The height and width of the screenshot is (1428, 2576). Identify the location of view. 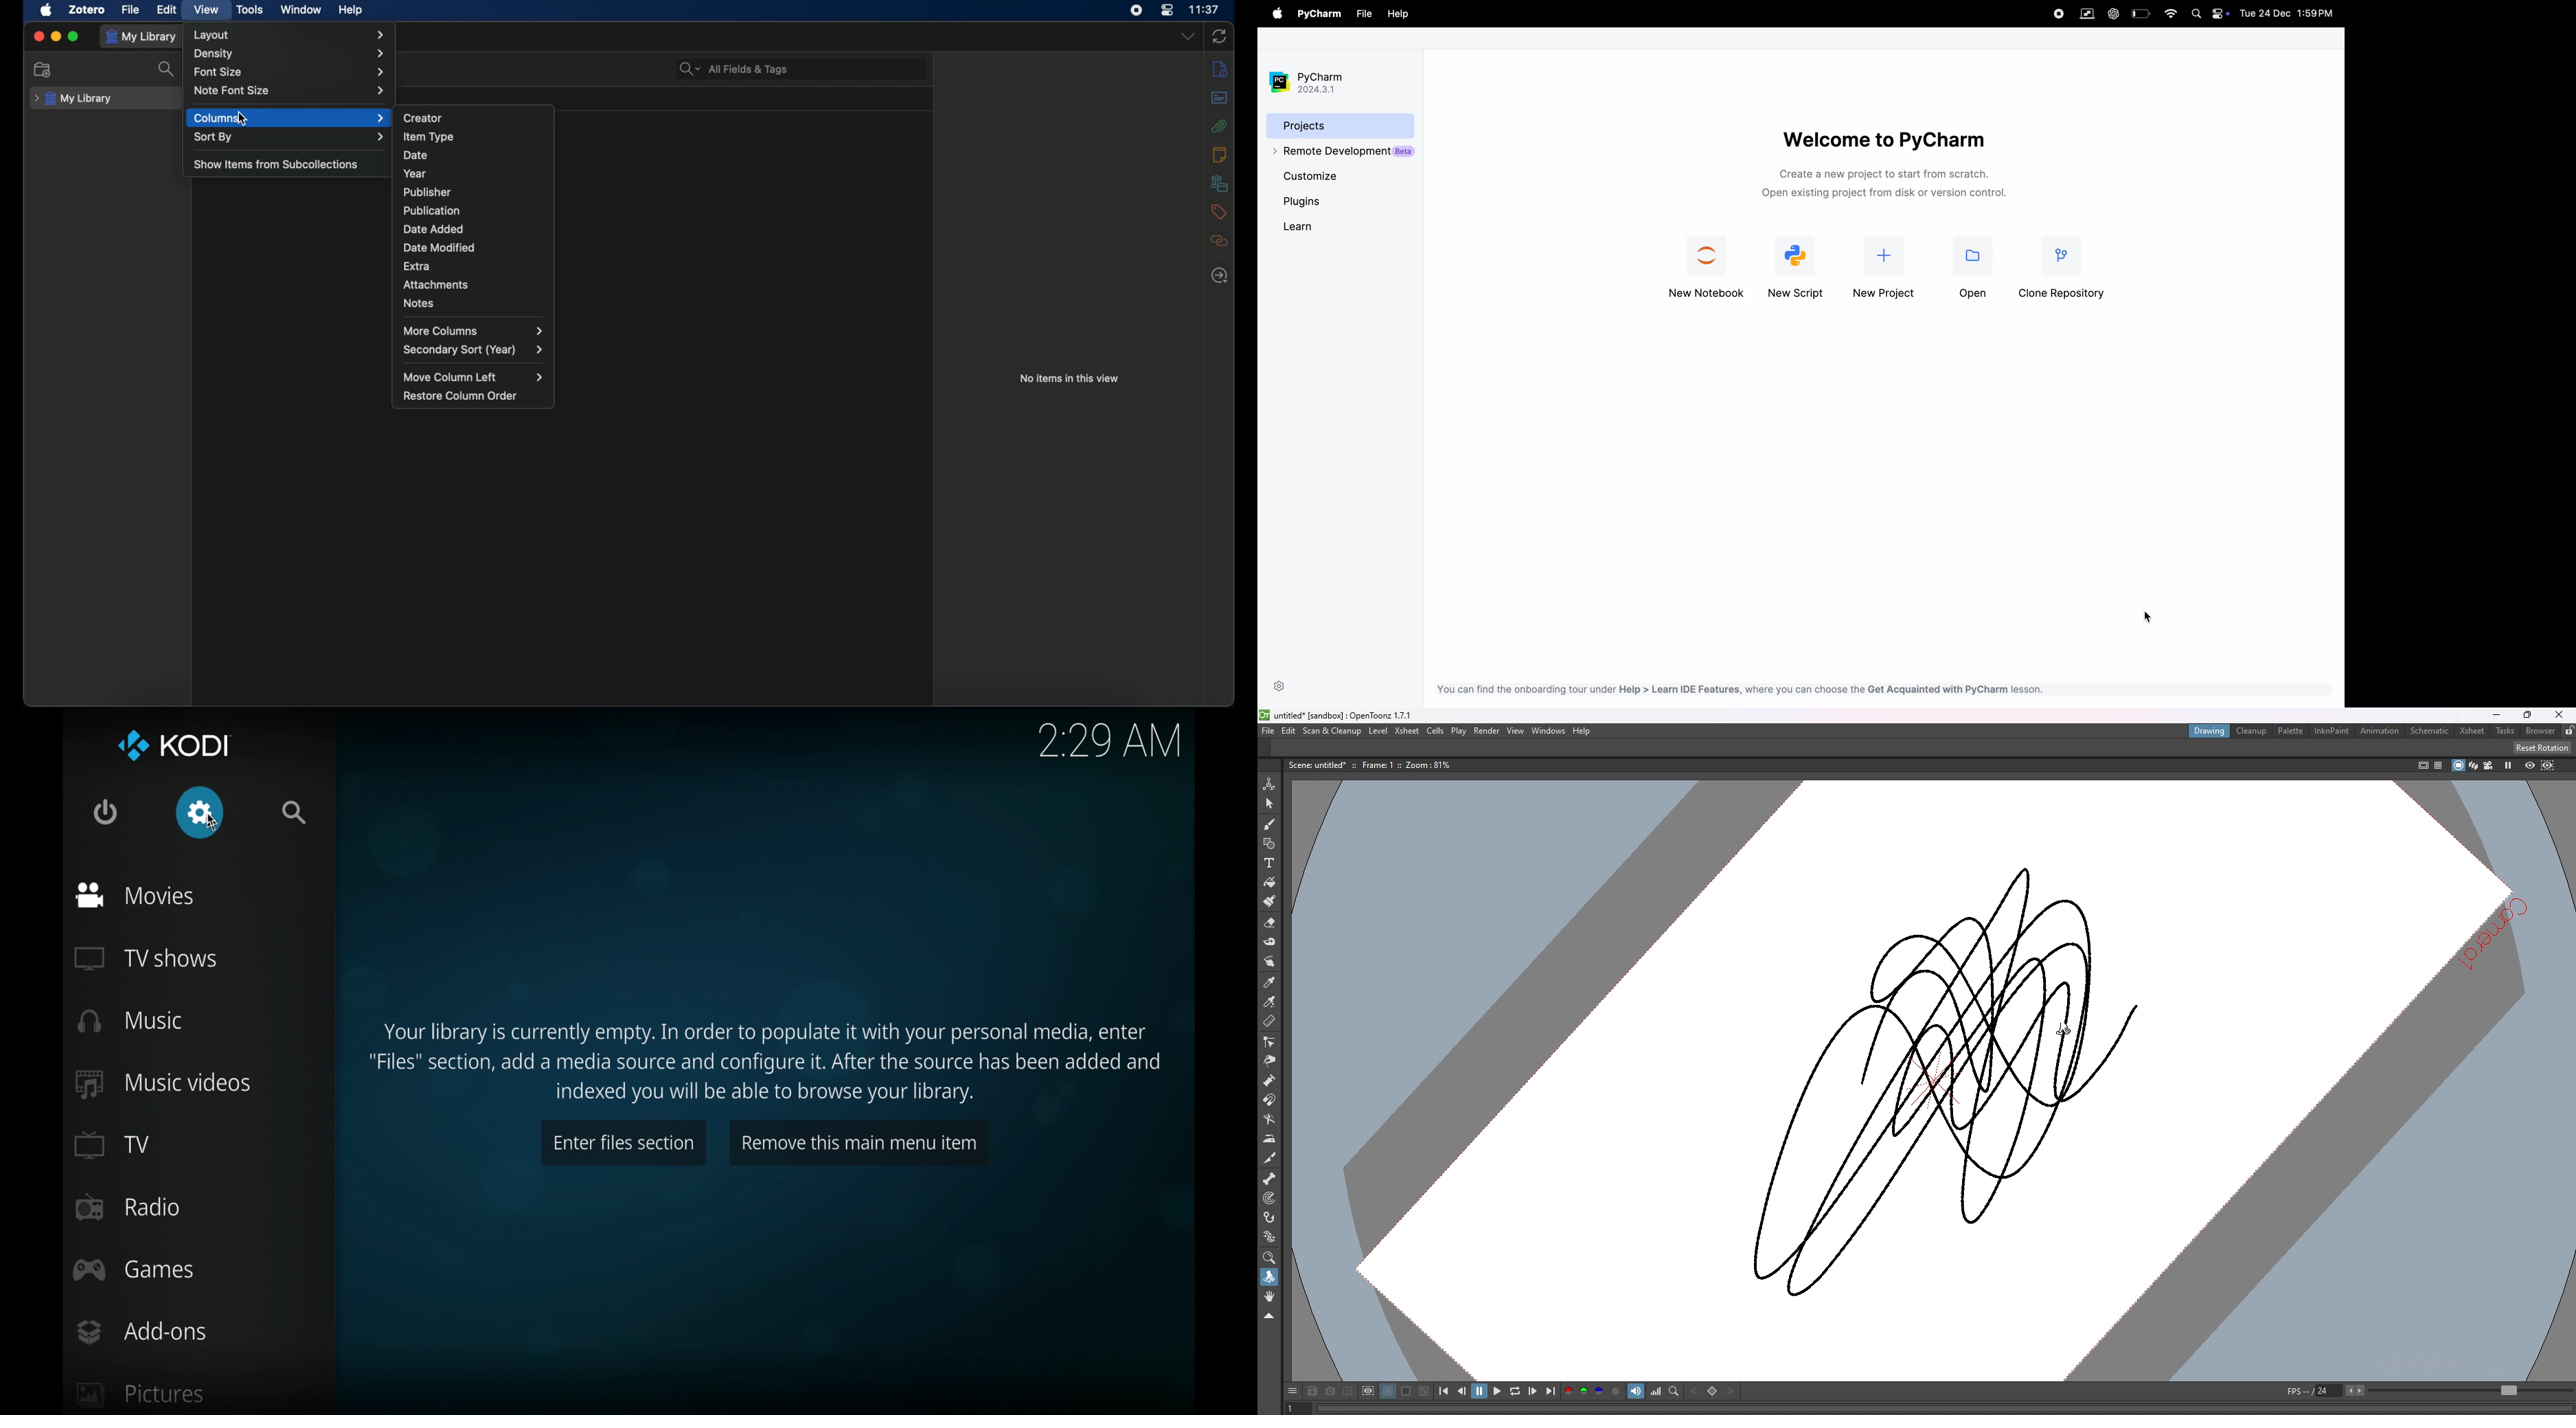
(1516, 730).